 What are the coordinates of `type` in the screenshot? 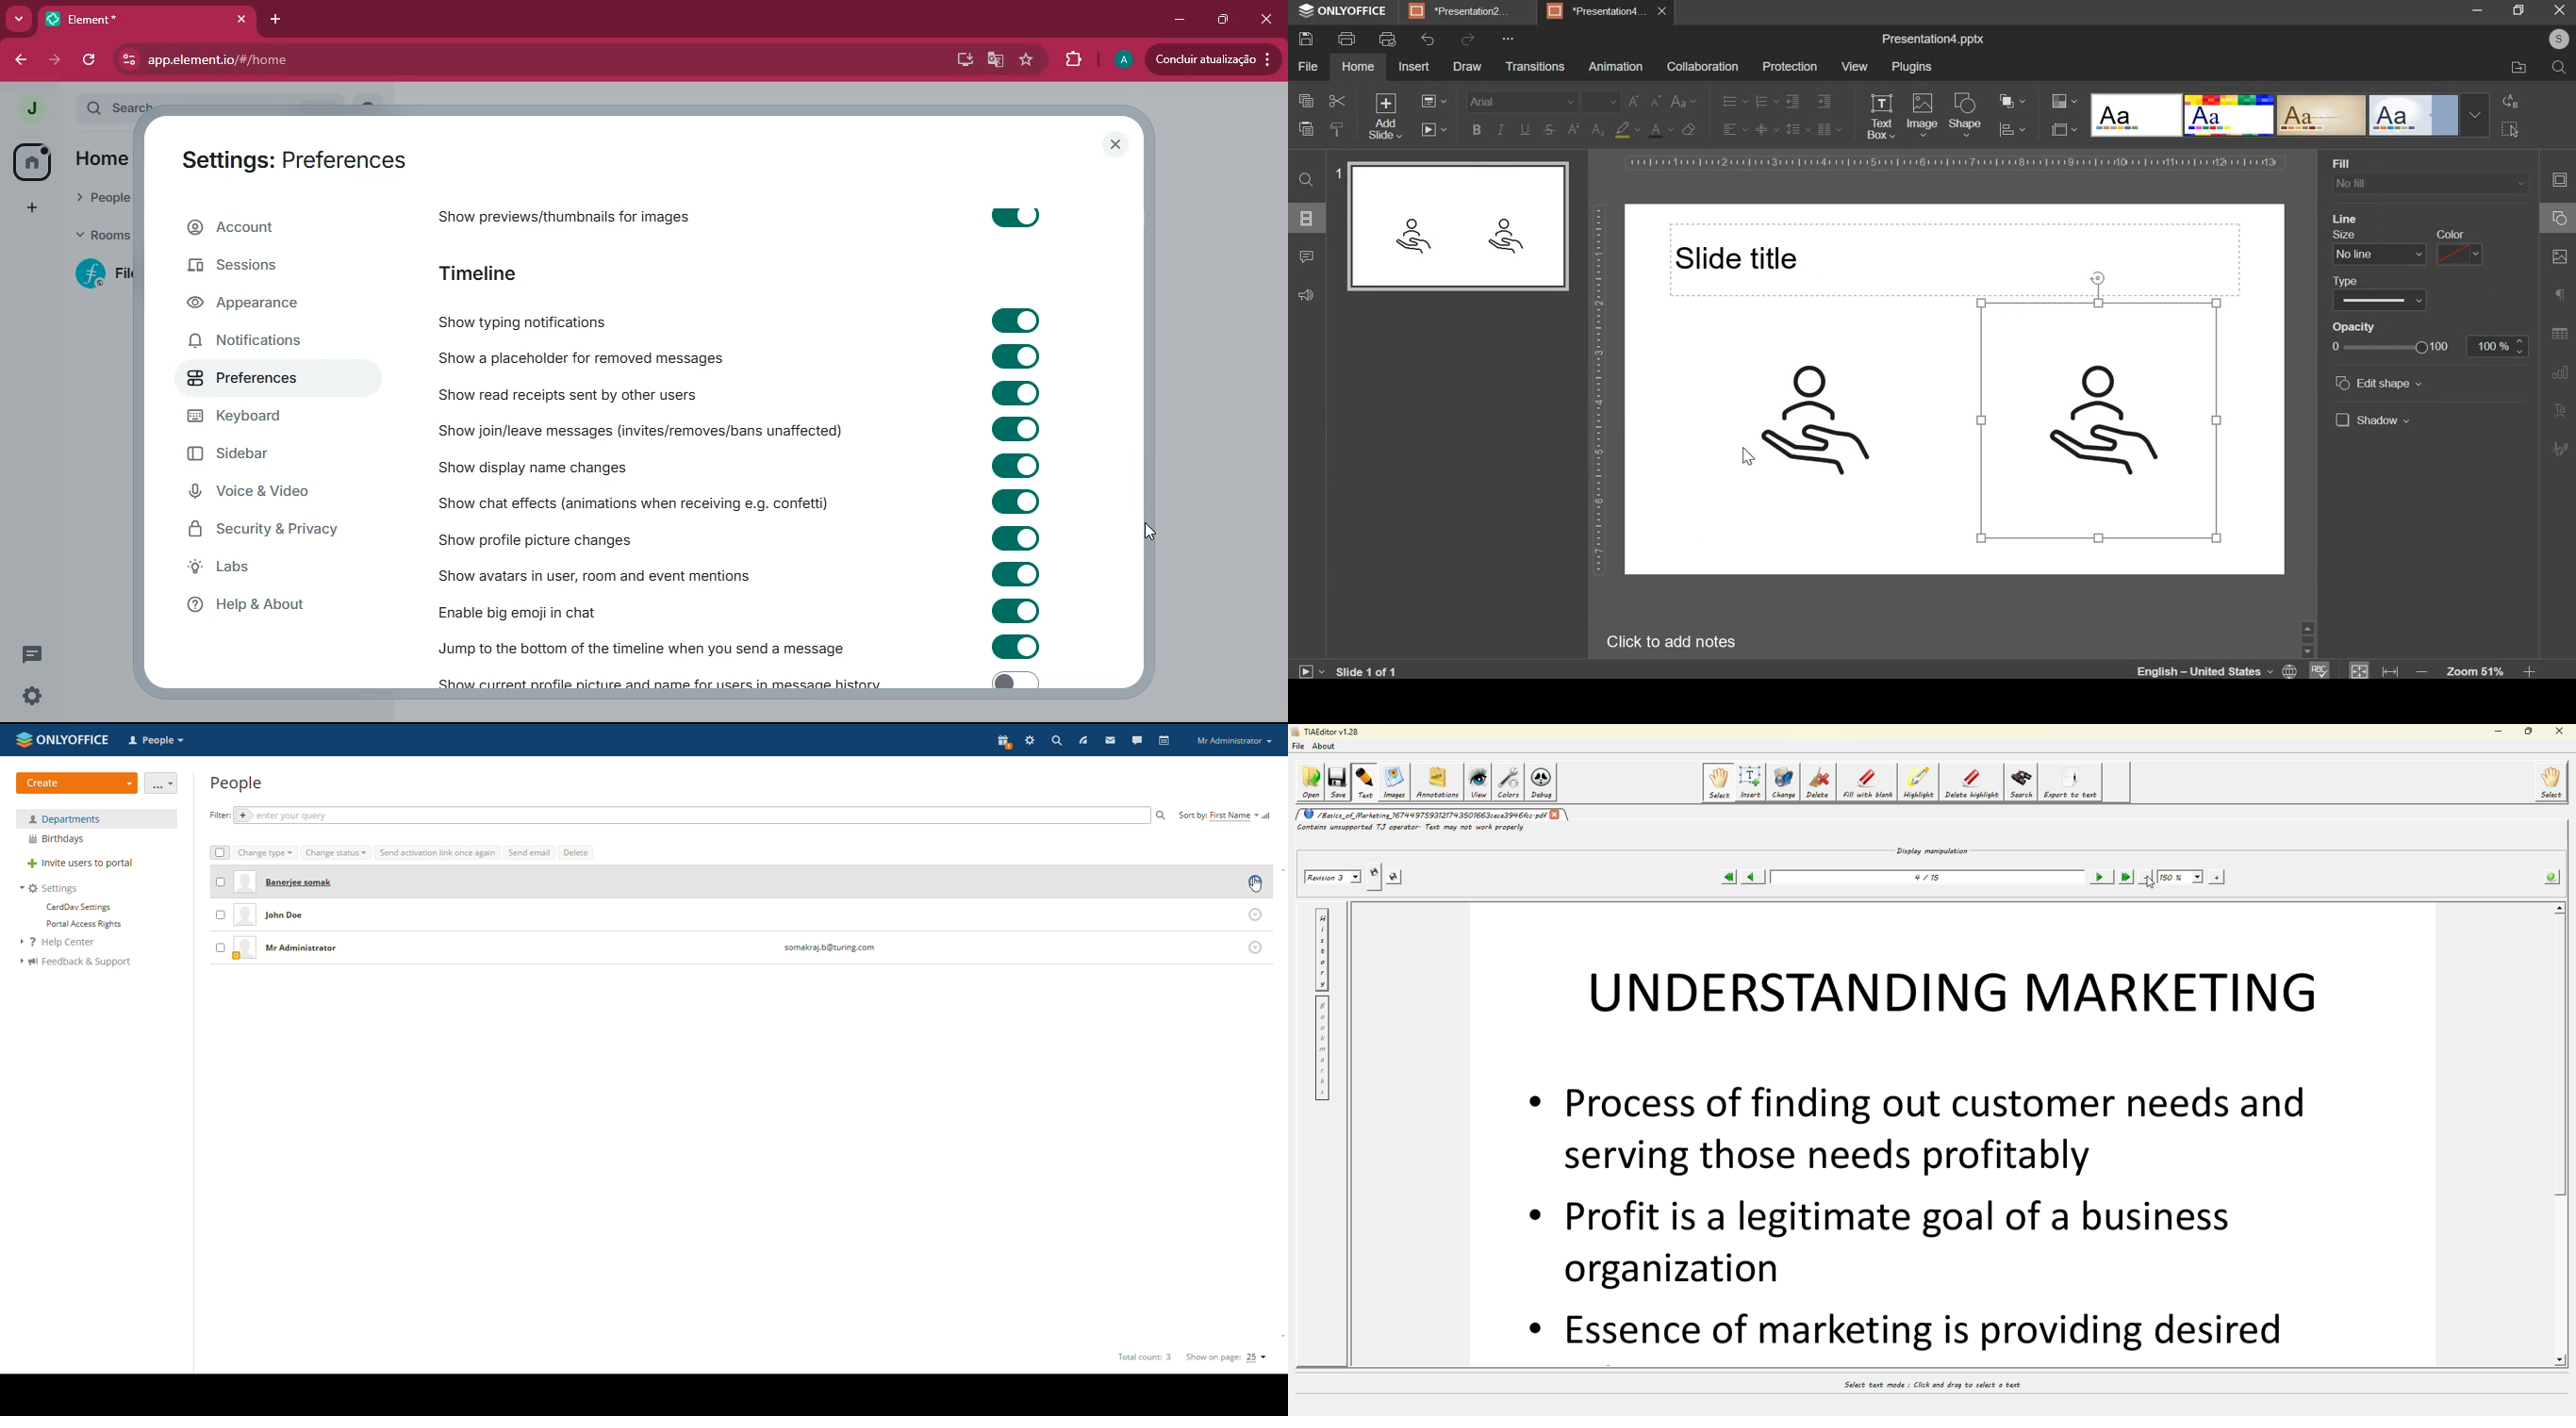 It's located at (2350, 281).